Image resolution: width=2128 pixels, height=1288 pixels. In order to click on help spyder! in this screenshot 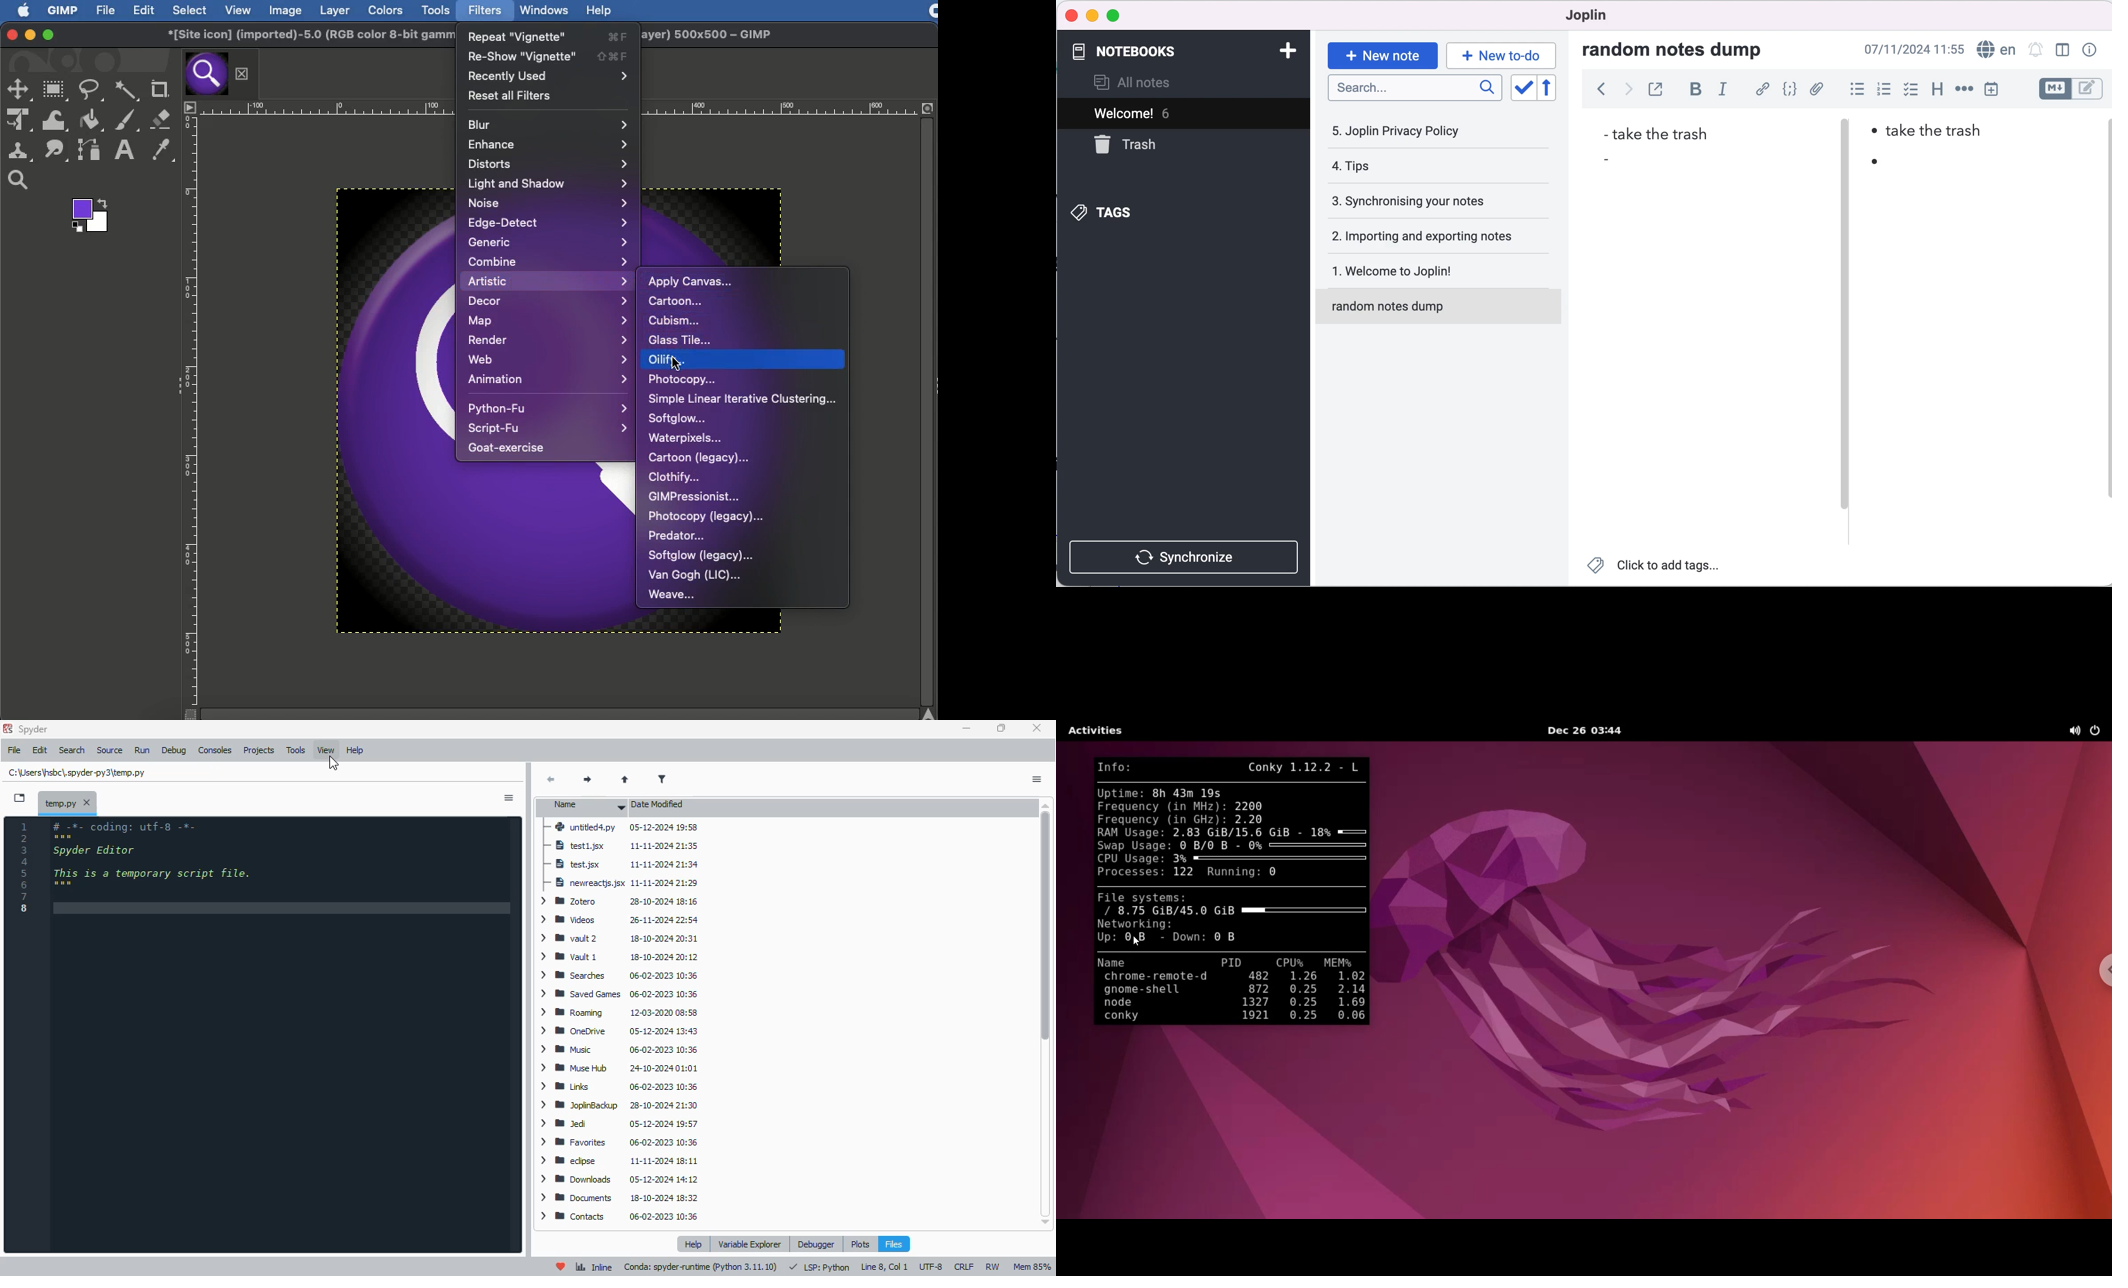, I will do `click(561, 1268)`.